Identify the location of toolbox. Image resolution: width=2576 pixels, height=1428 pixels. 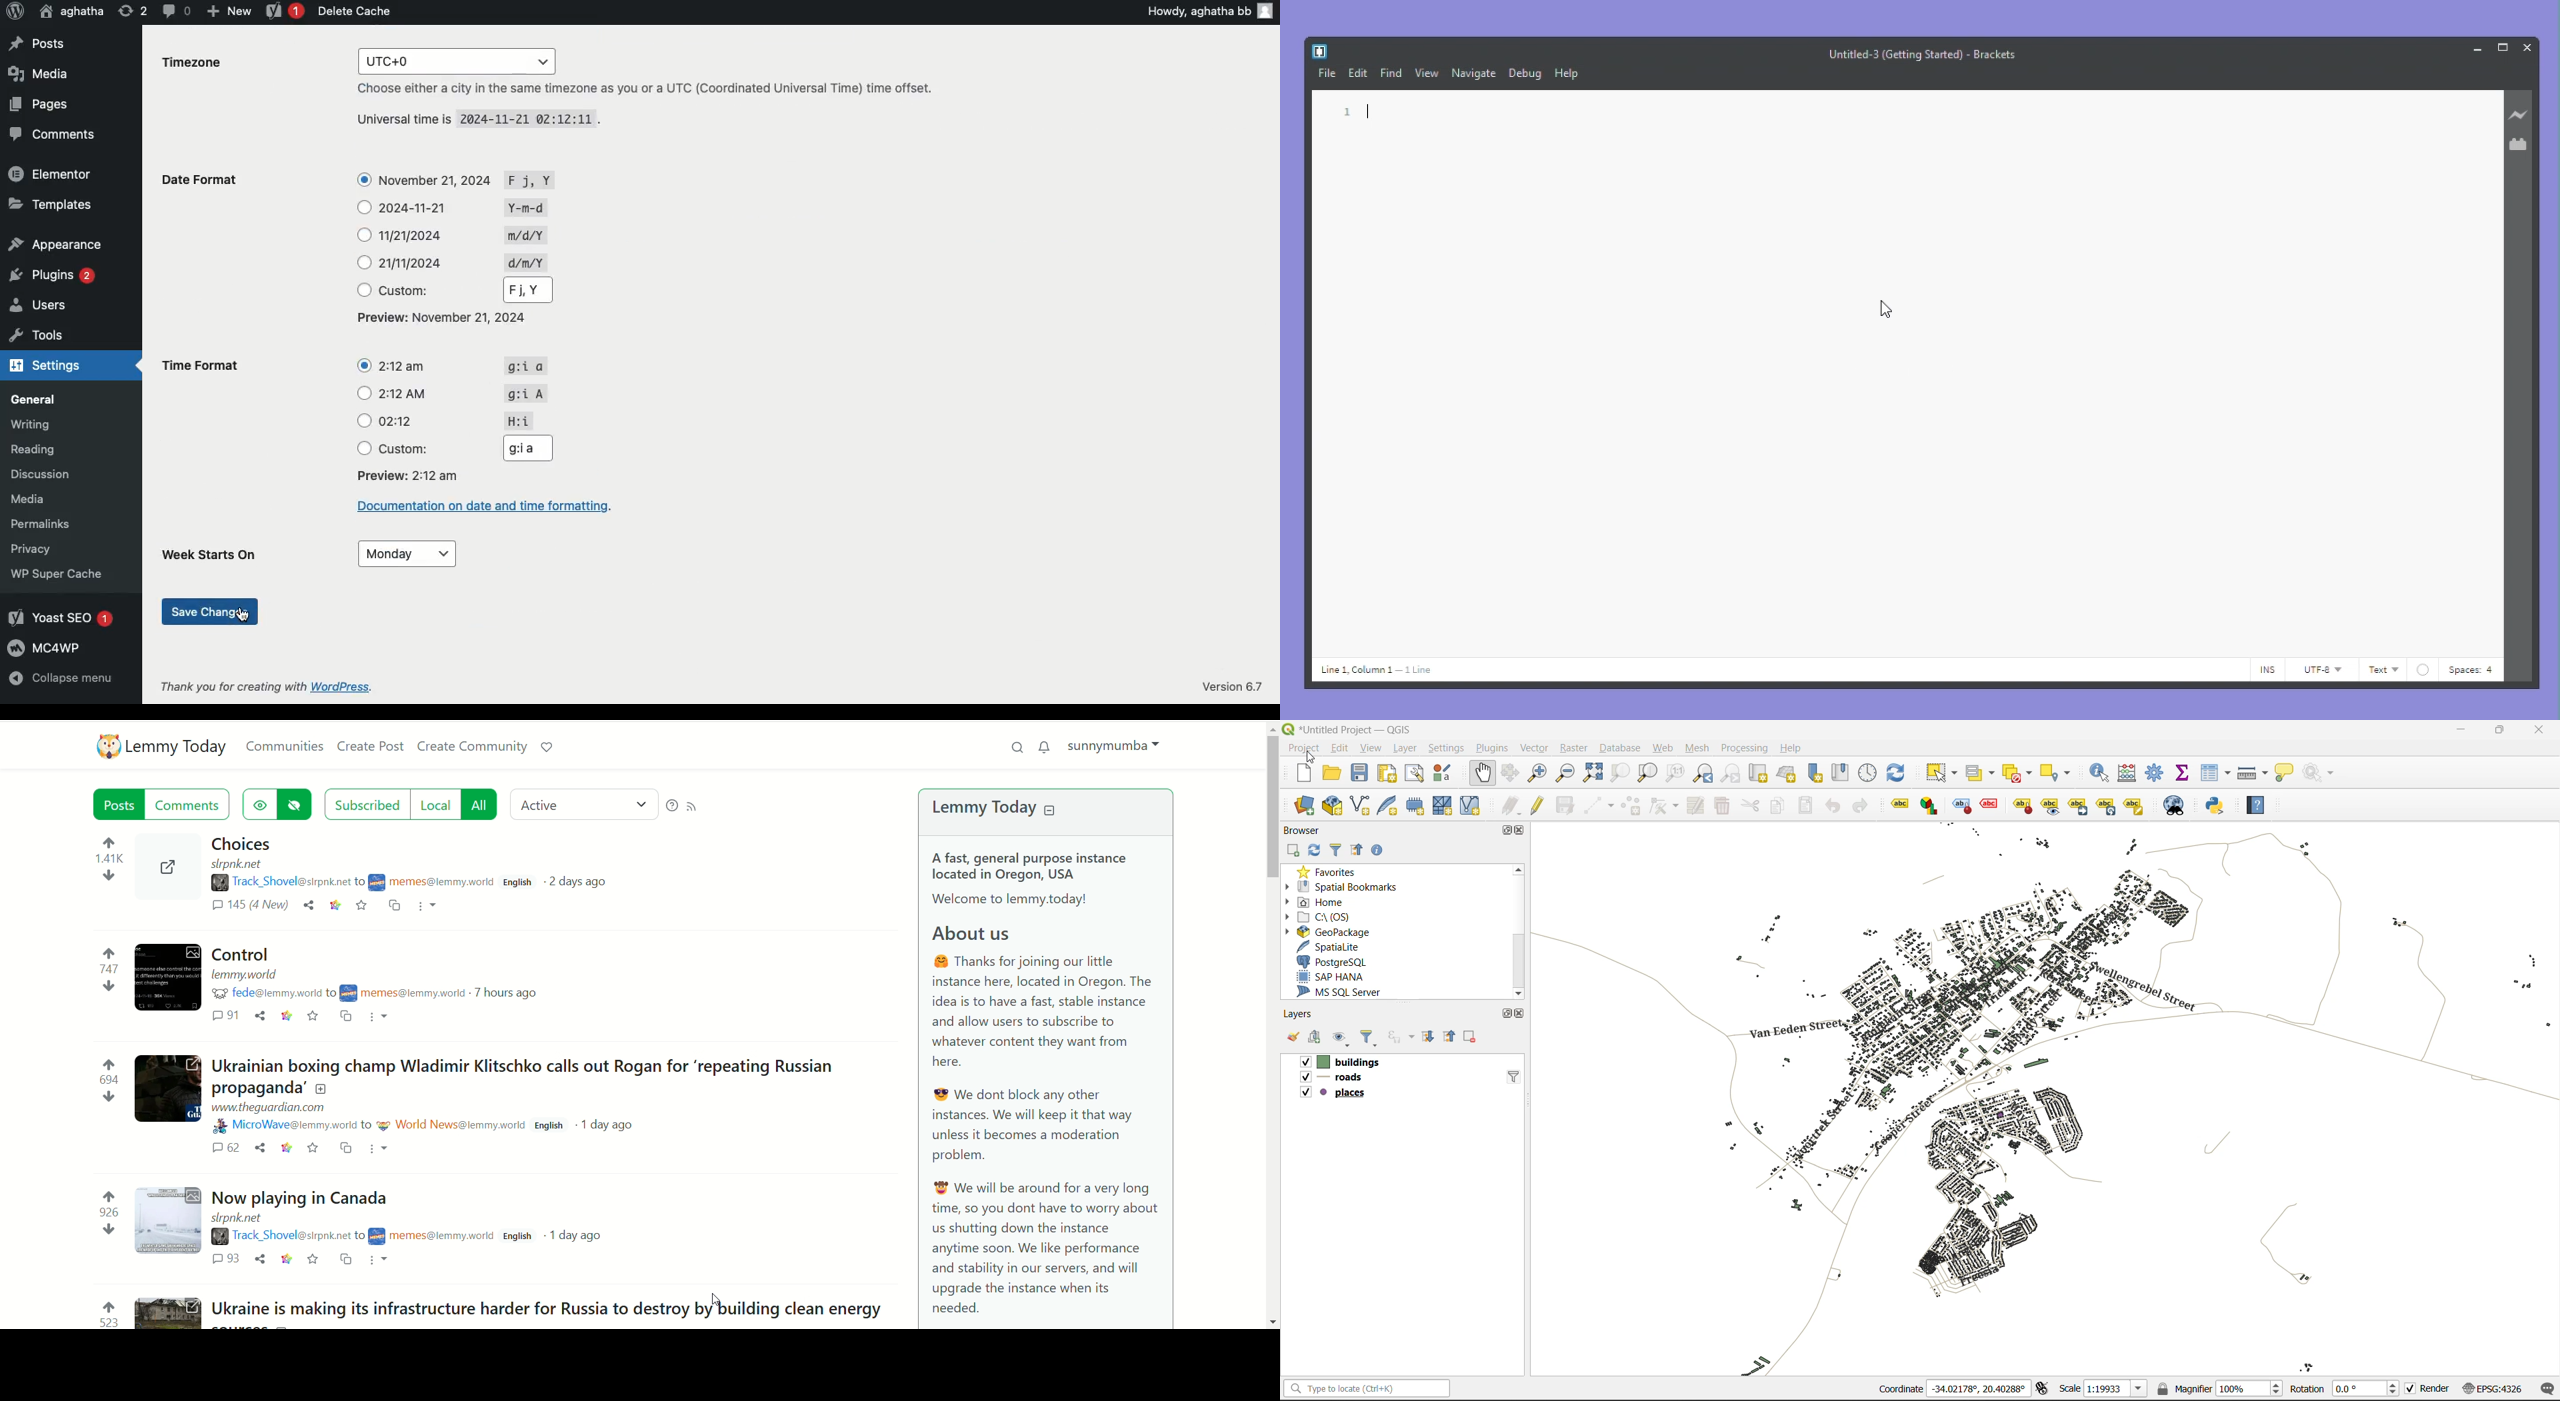
(2157, 773).